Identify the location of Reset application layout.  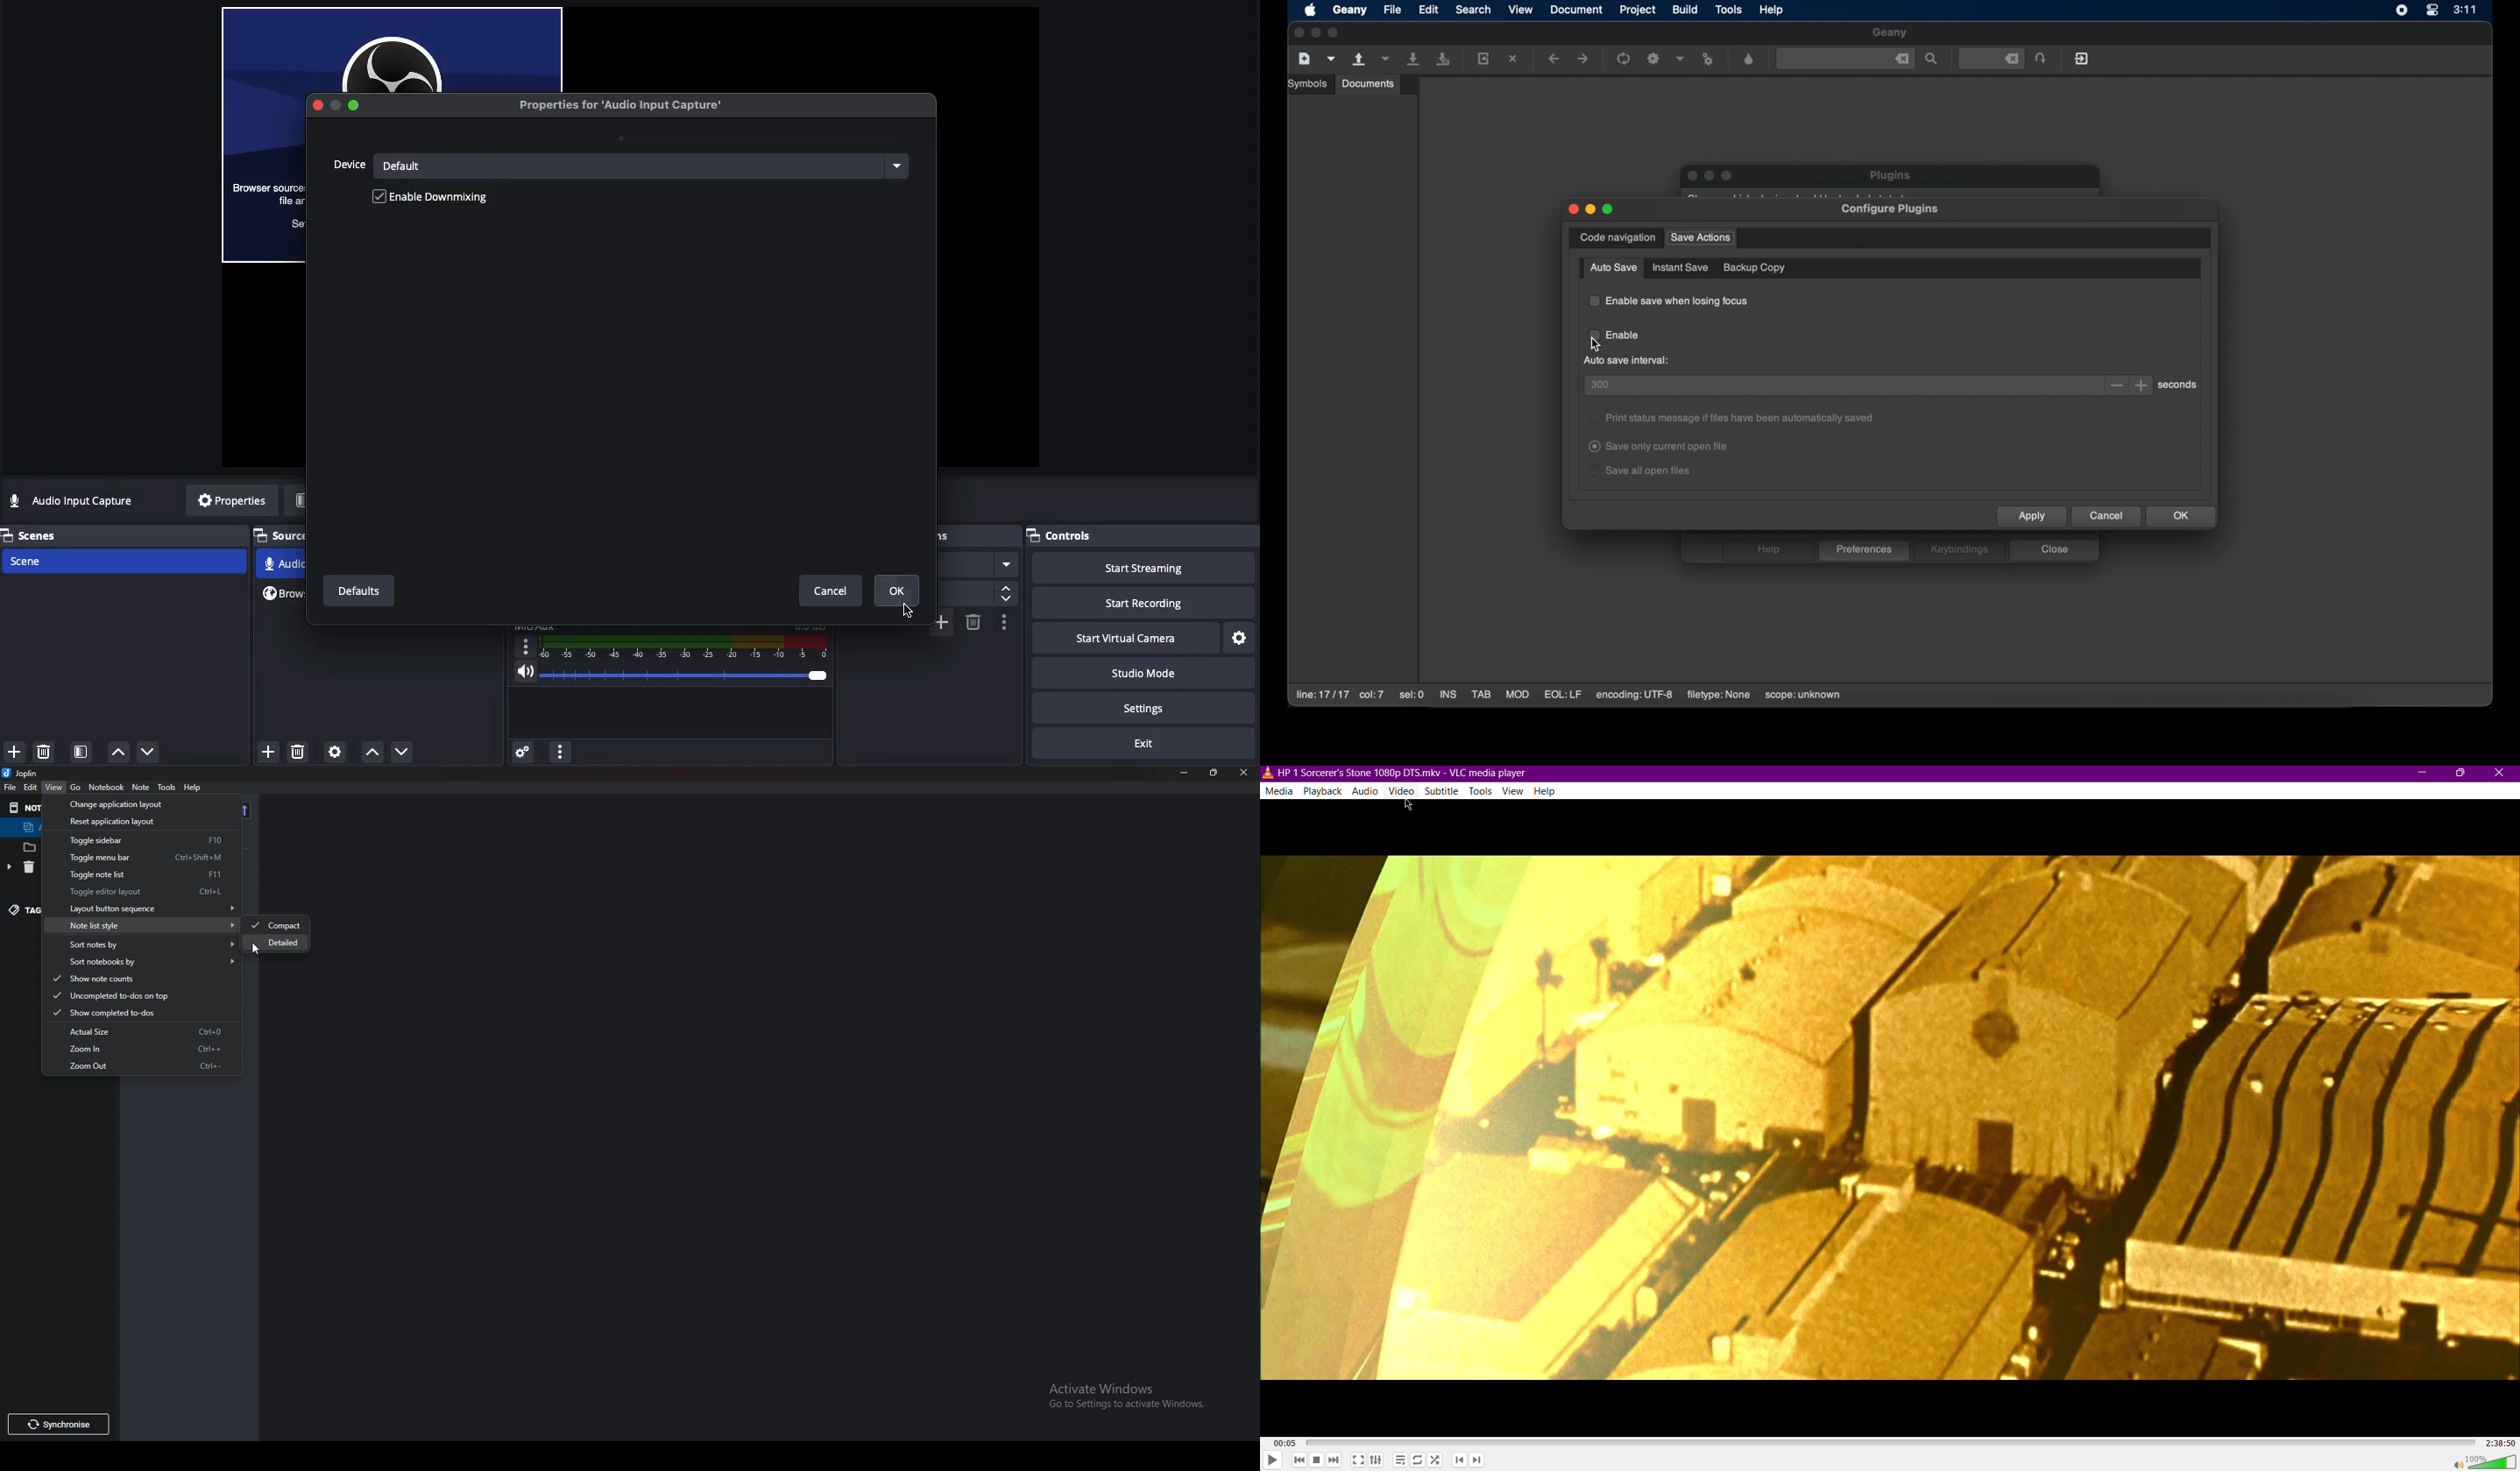
(131, 821).